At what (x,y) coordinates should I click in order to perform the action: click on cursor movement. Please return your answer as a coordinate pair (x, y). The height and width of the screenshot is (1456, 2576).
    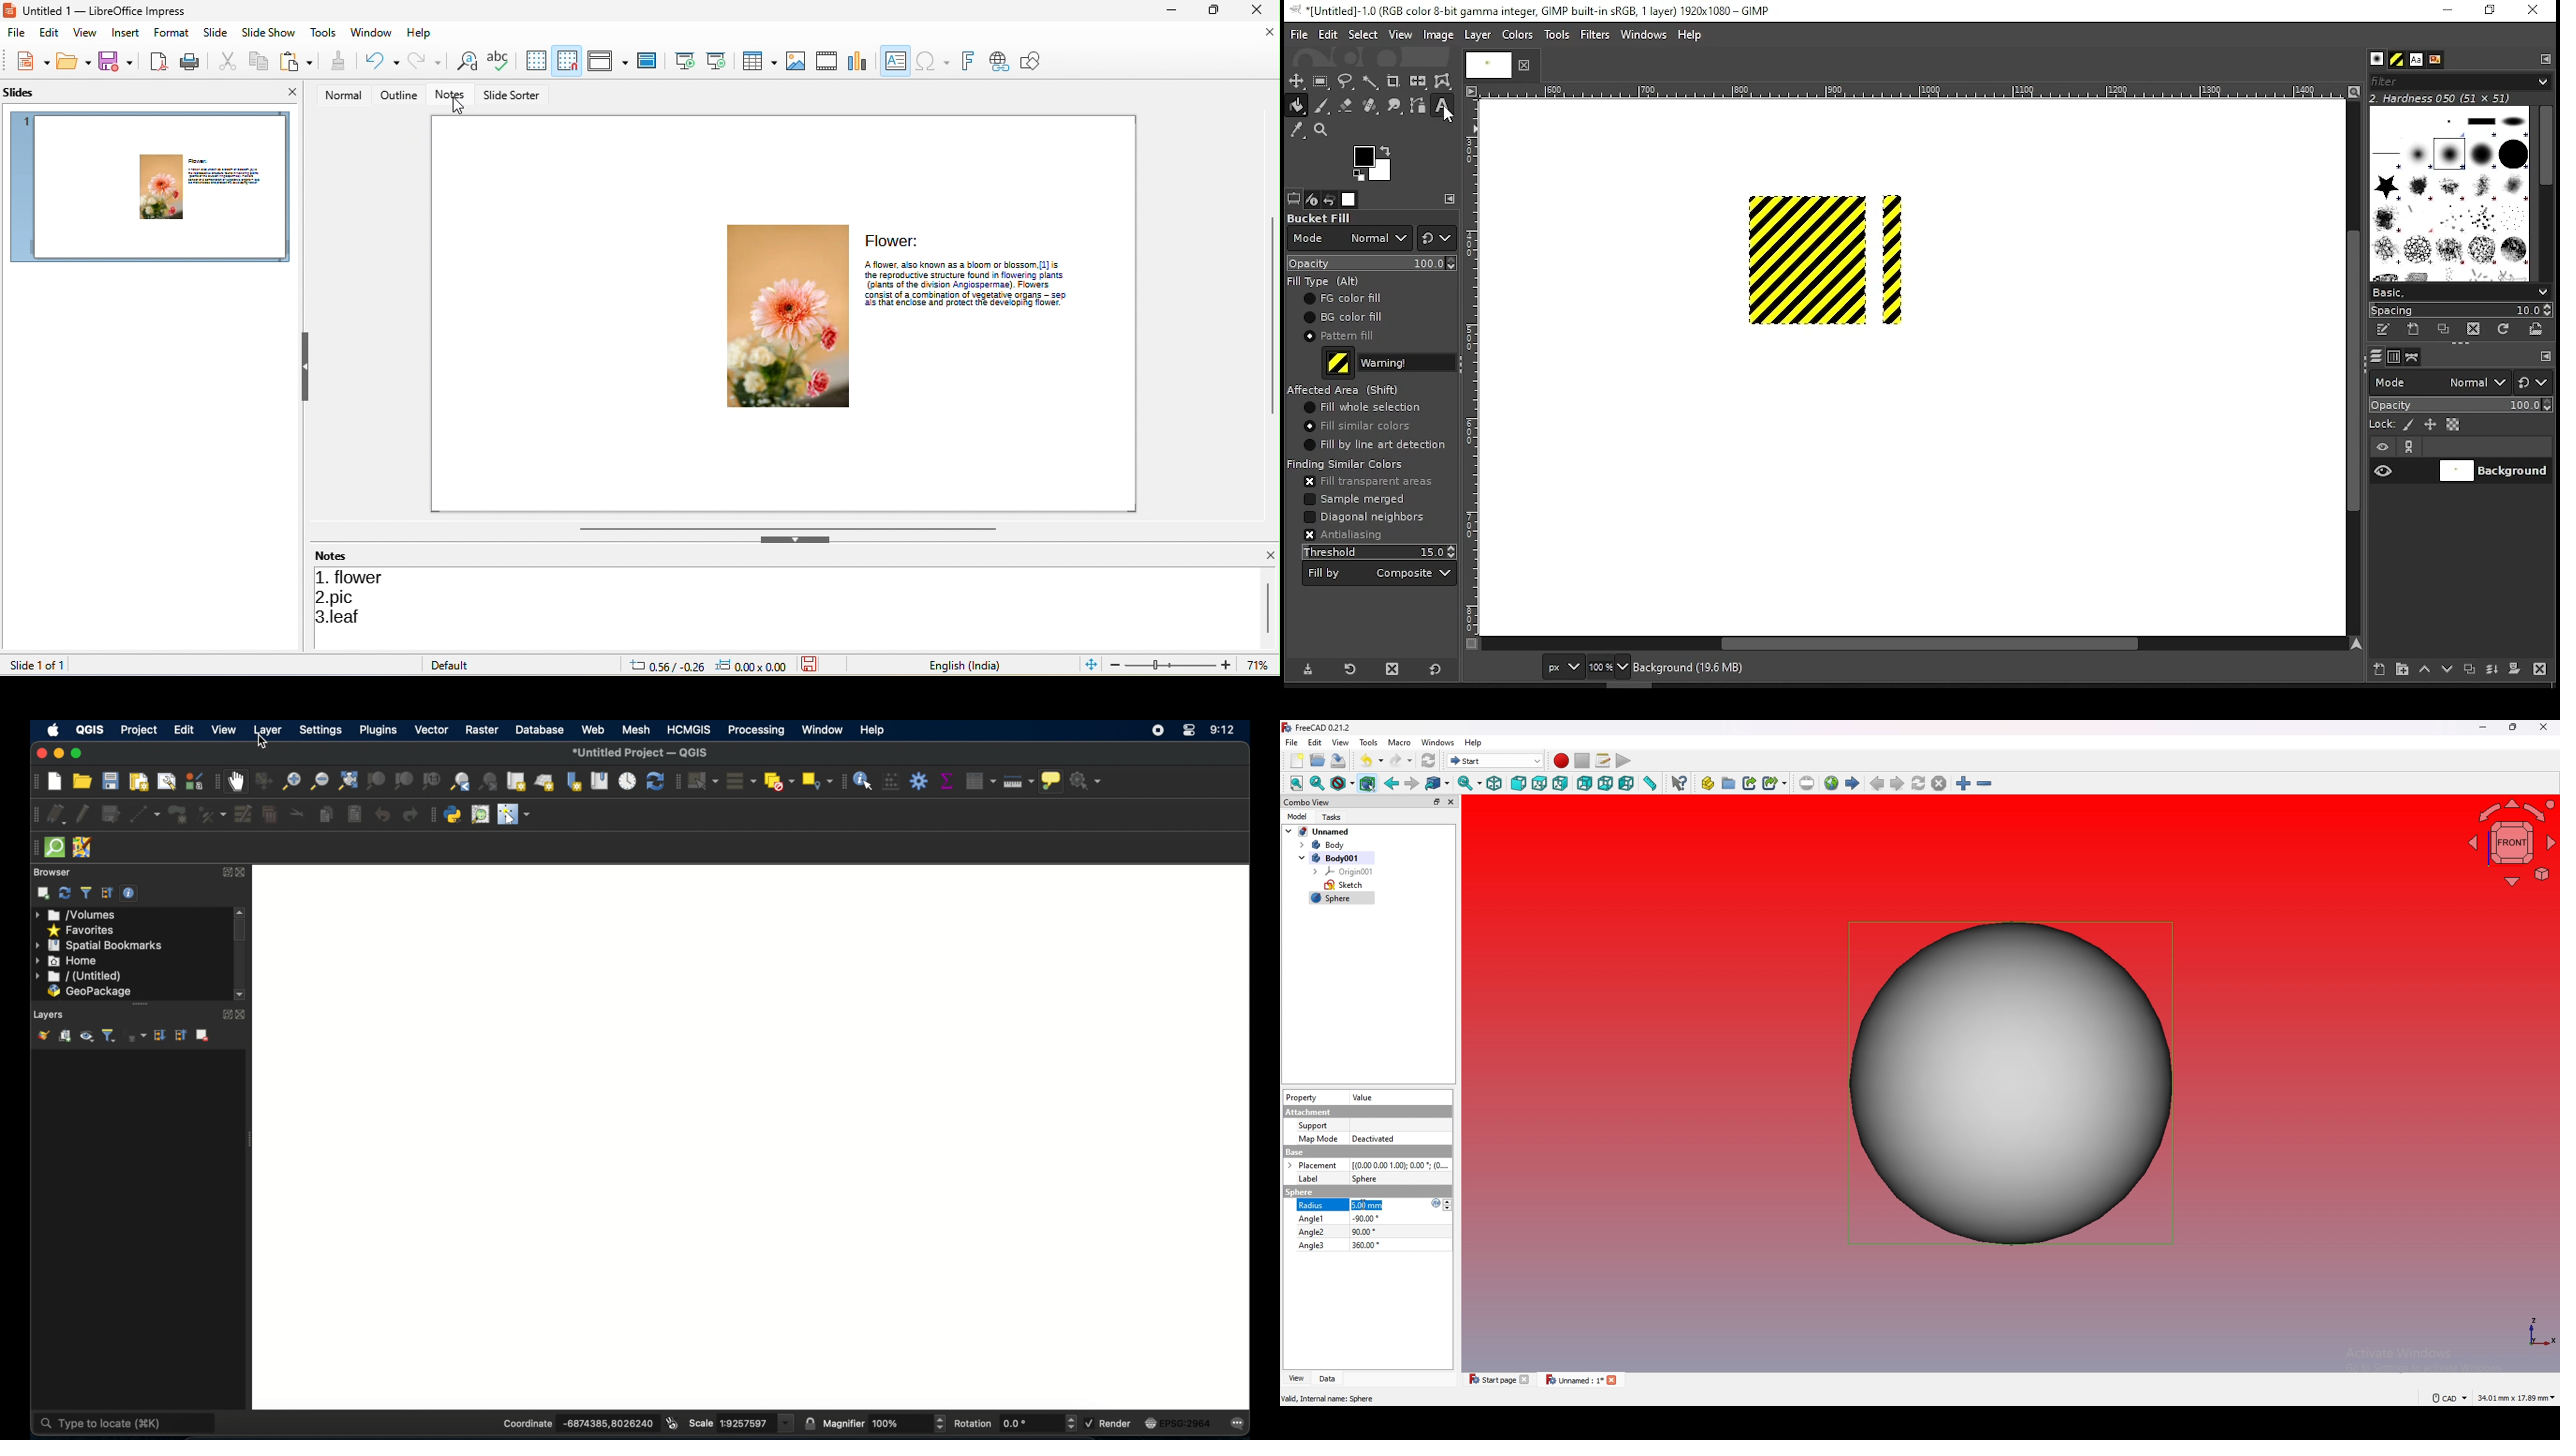
    Looking at the image, I should click on (460, 109).